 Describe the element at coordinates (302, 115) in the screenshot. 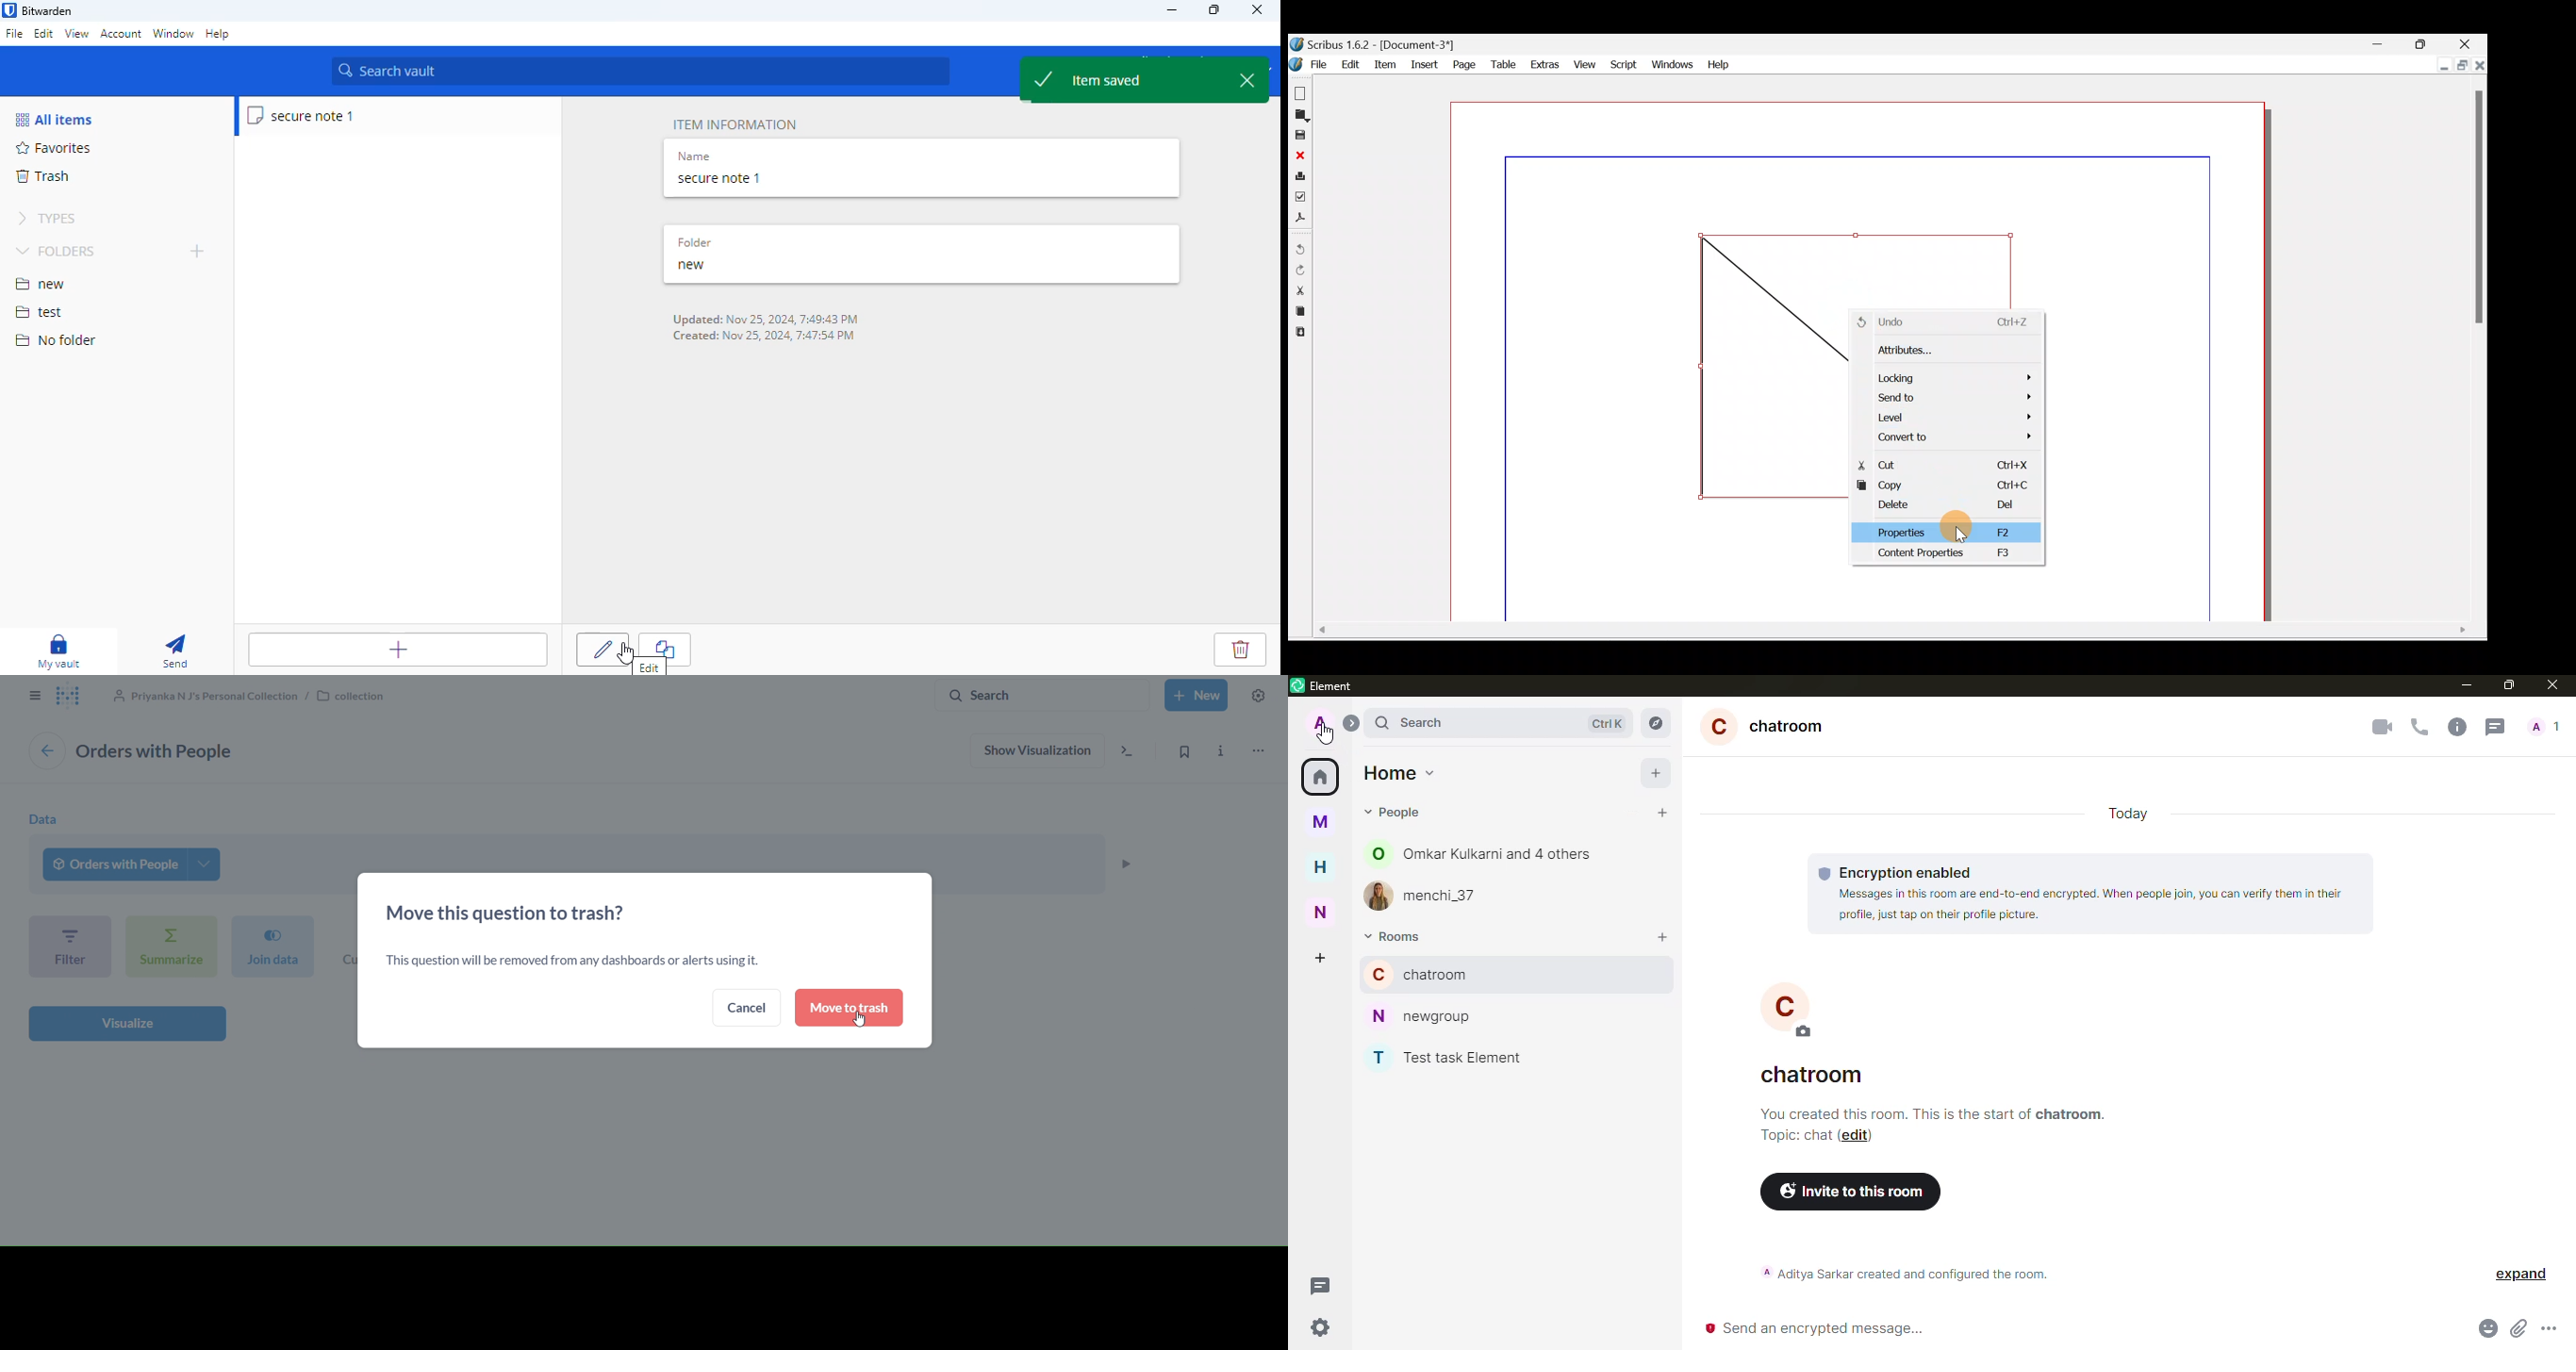

I see `secure note 1` at that location.